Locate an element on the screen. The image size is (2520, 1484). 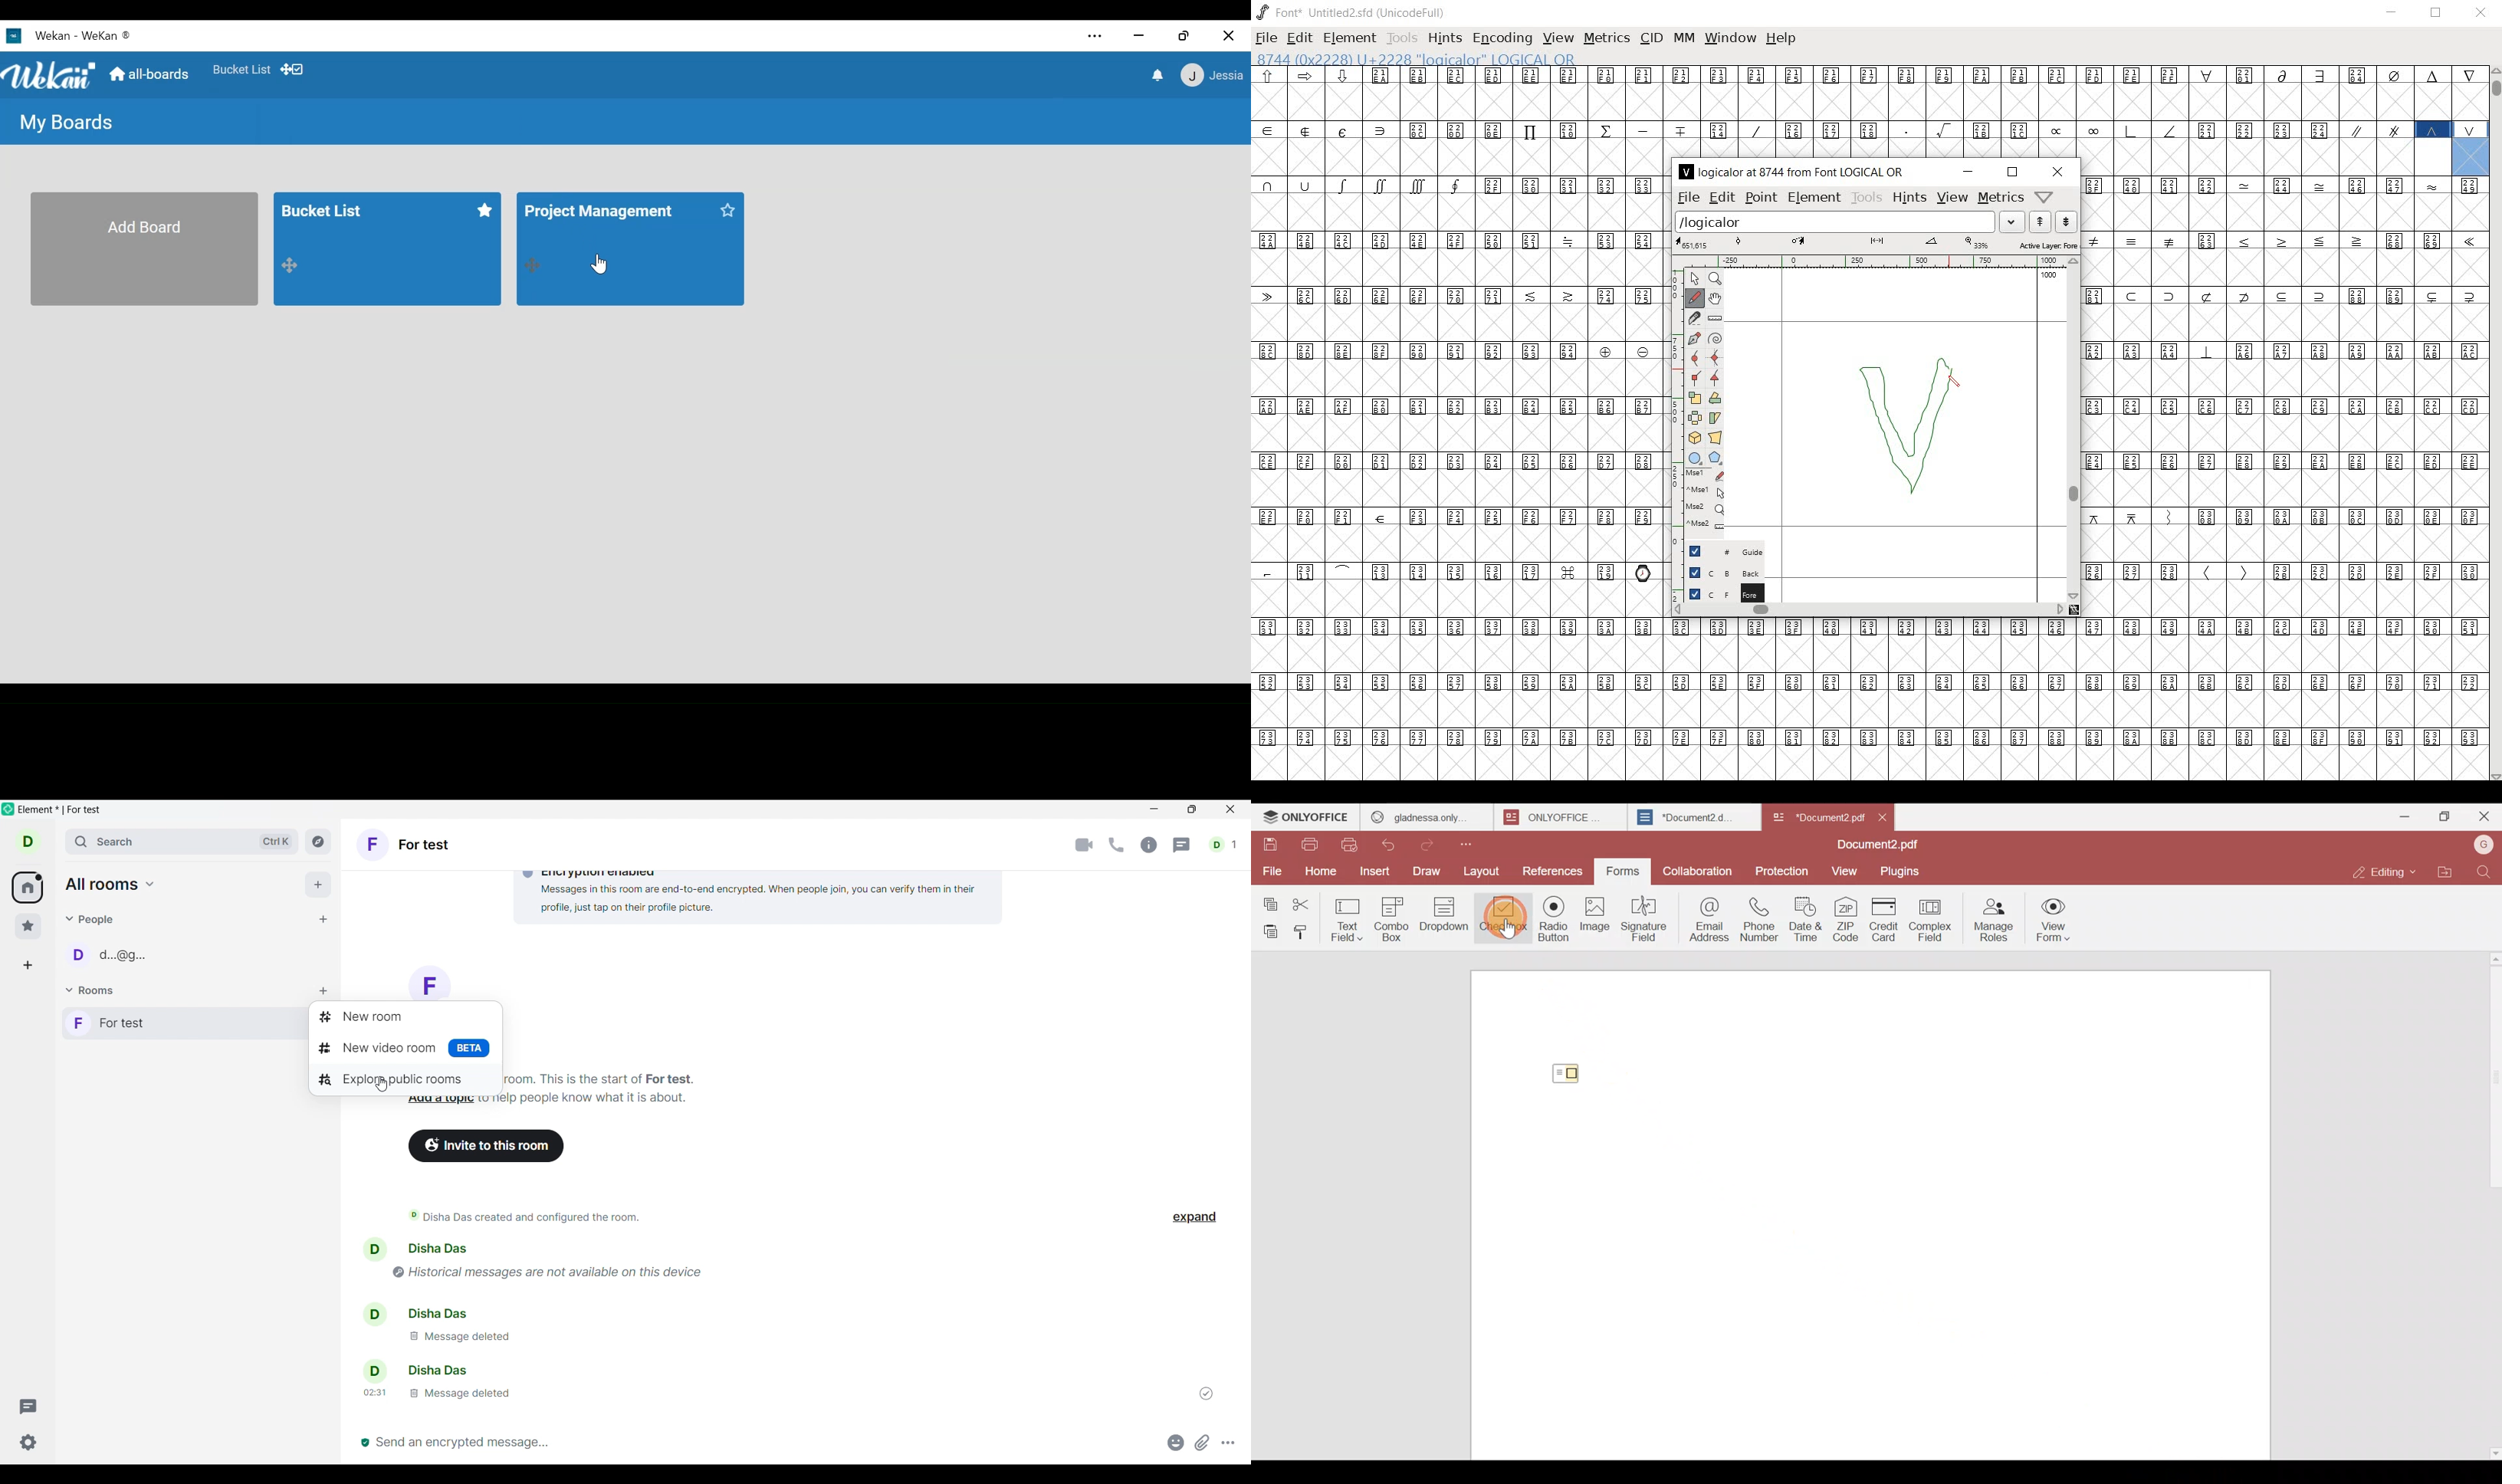
Paste is located at coordinates (1268, 930).